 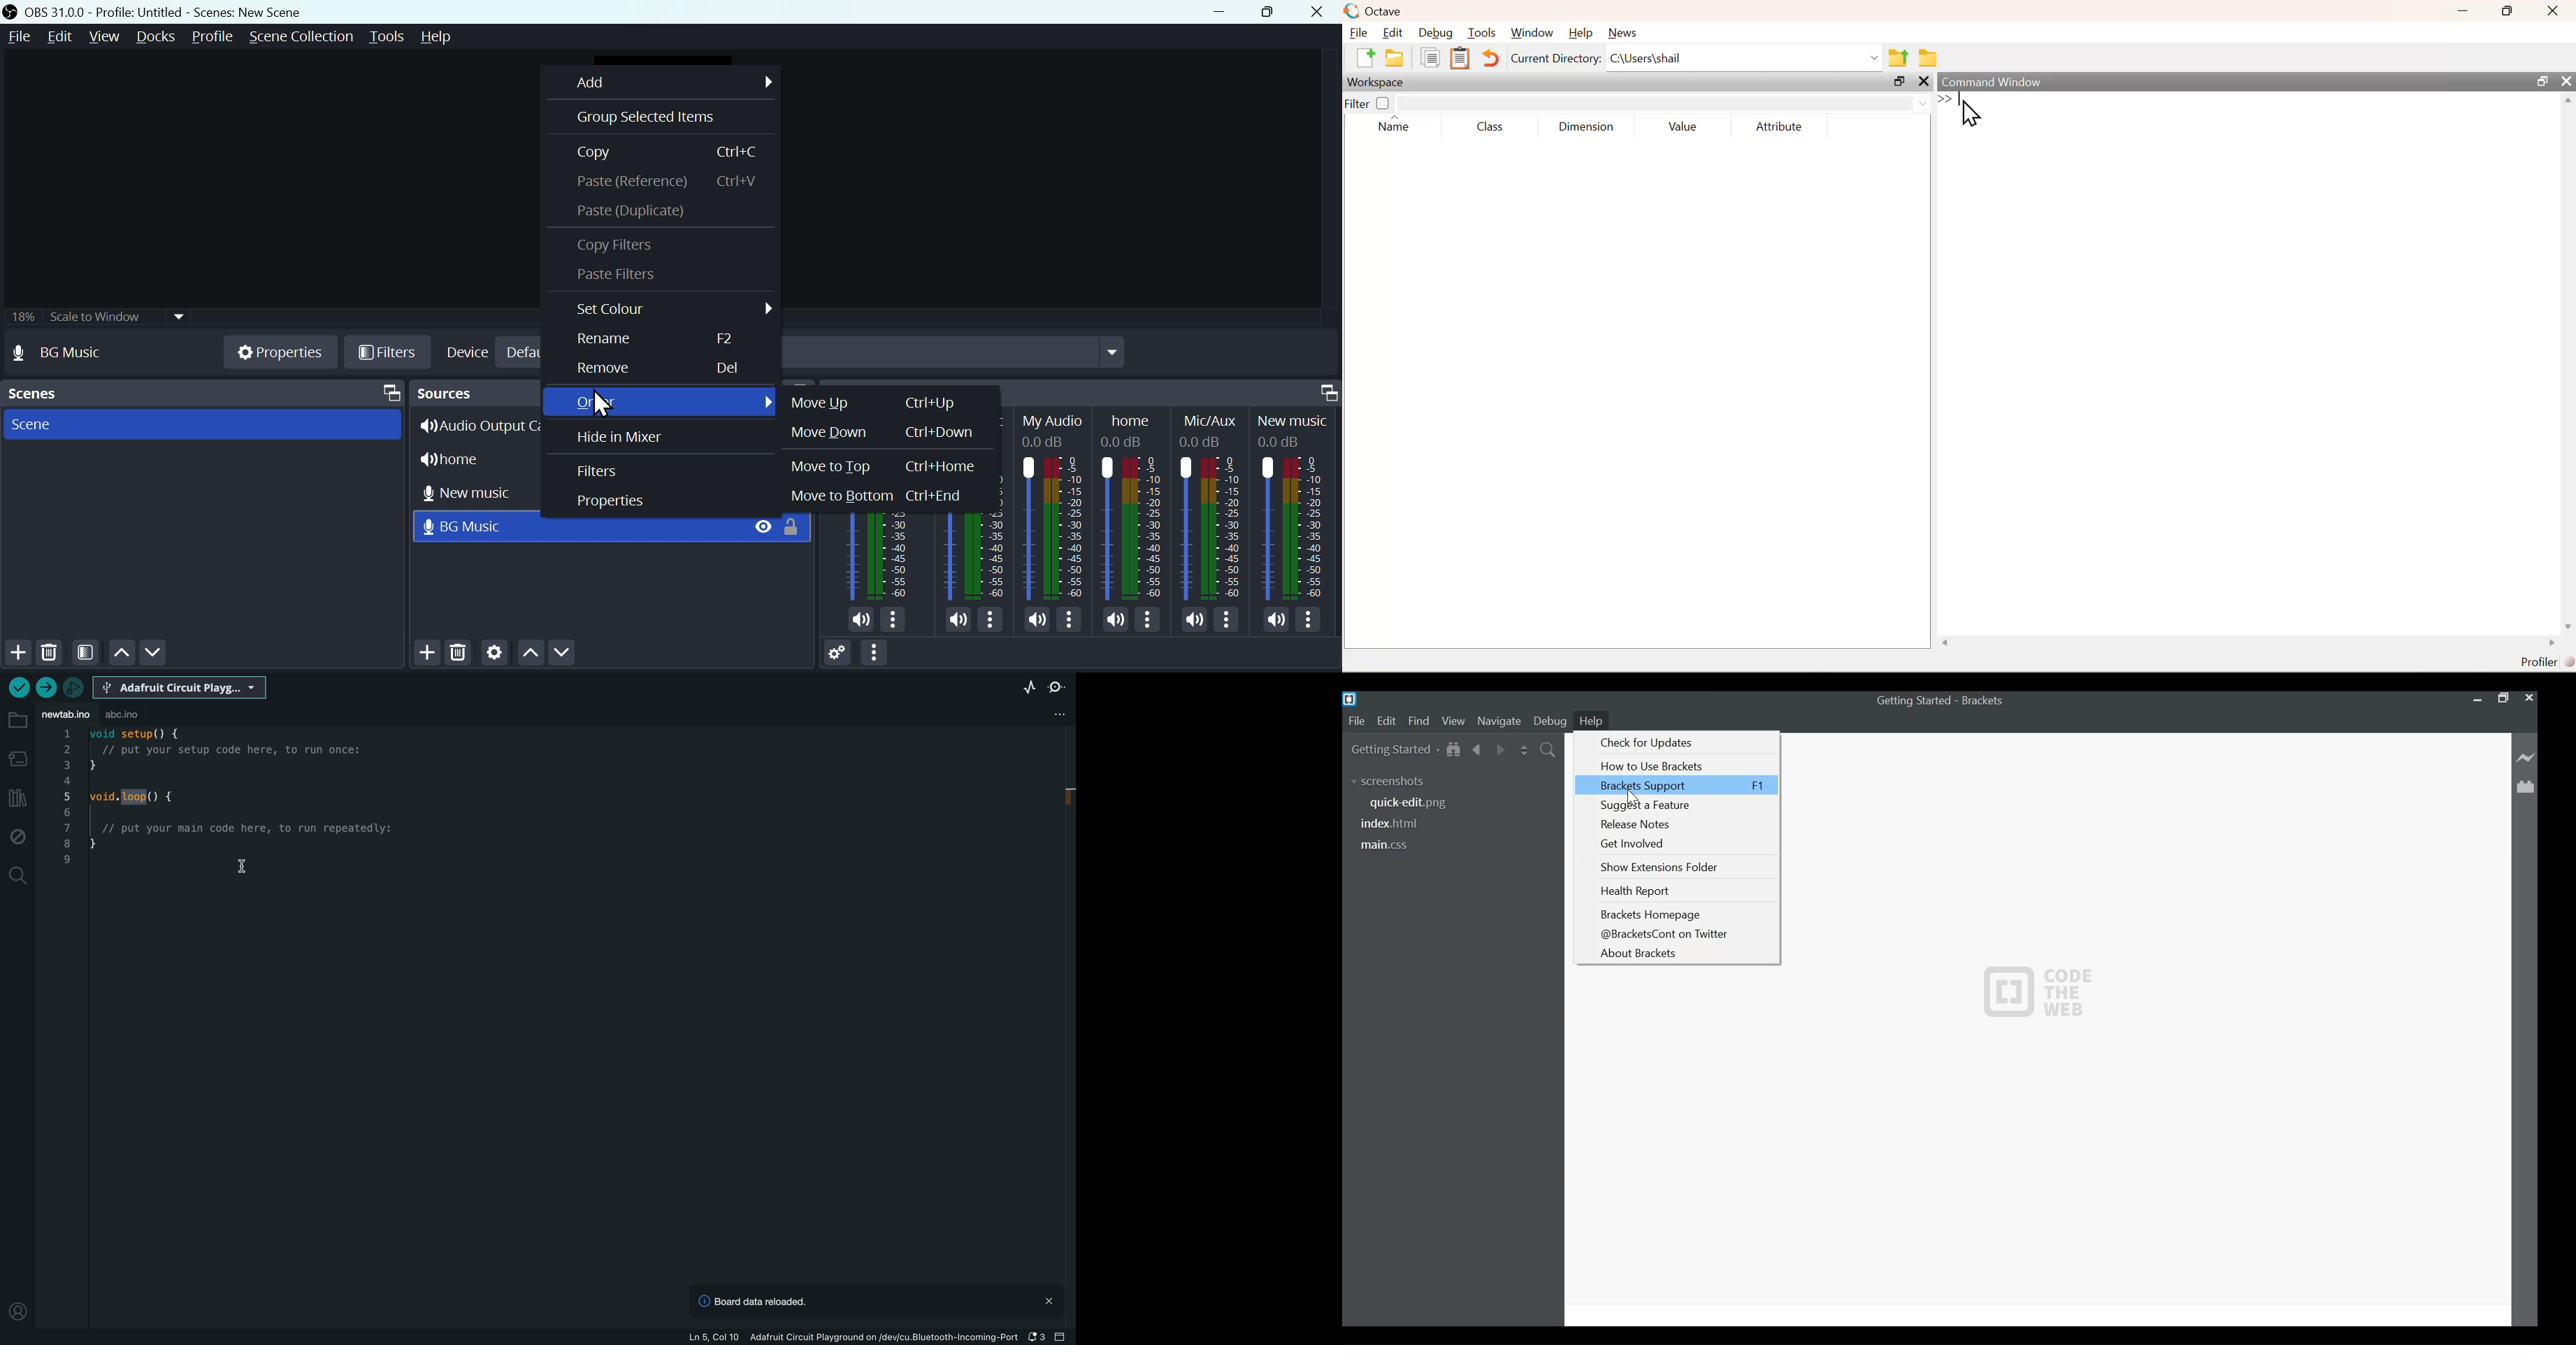 I want to click on File, so click(x=21, y=38).